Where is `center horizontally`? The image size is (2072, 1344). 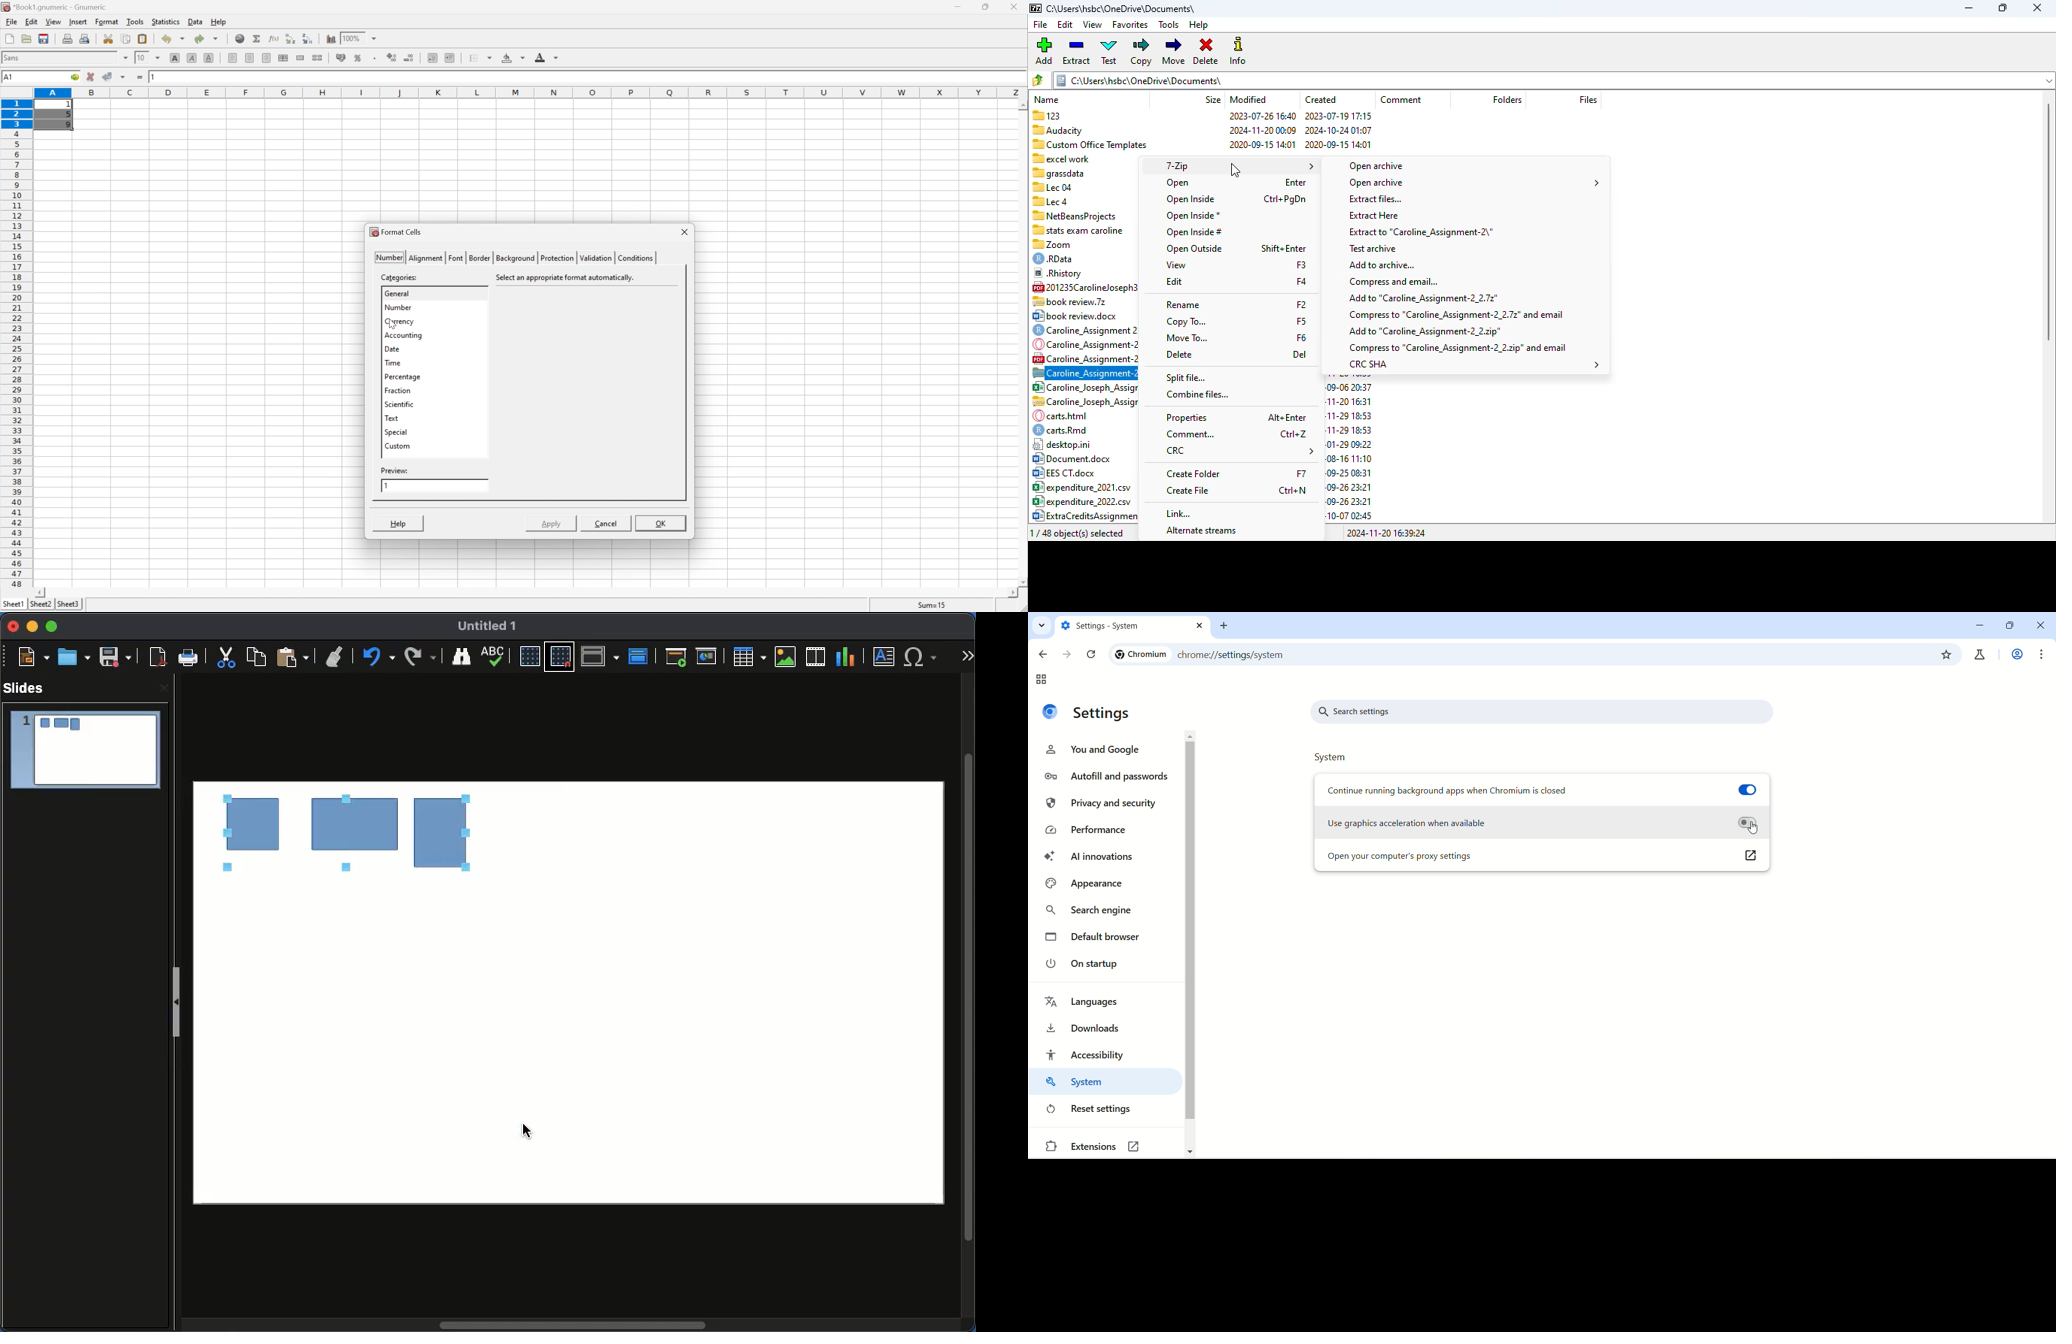 center horizontally is located at coordinates (284, 57).